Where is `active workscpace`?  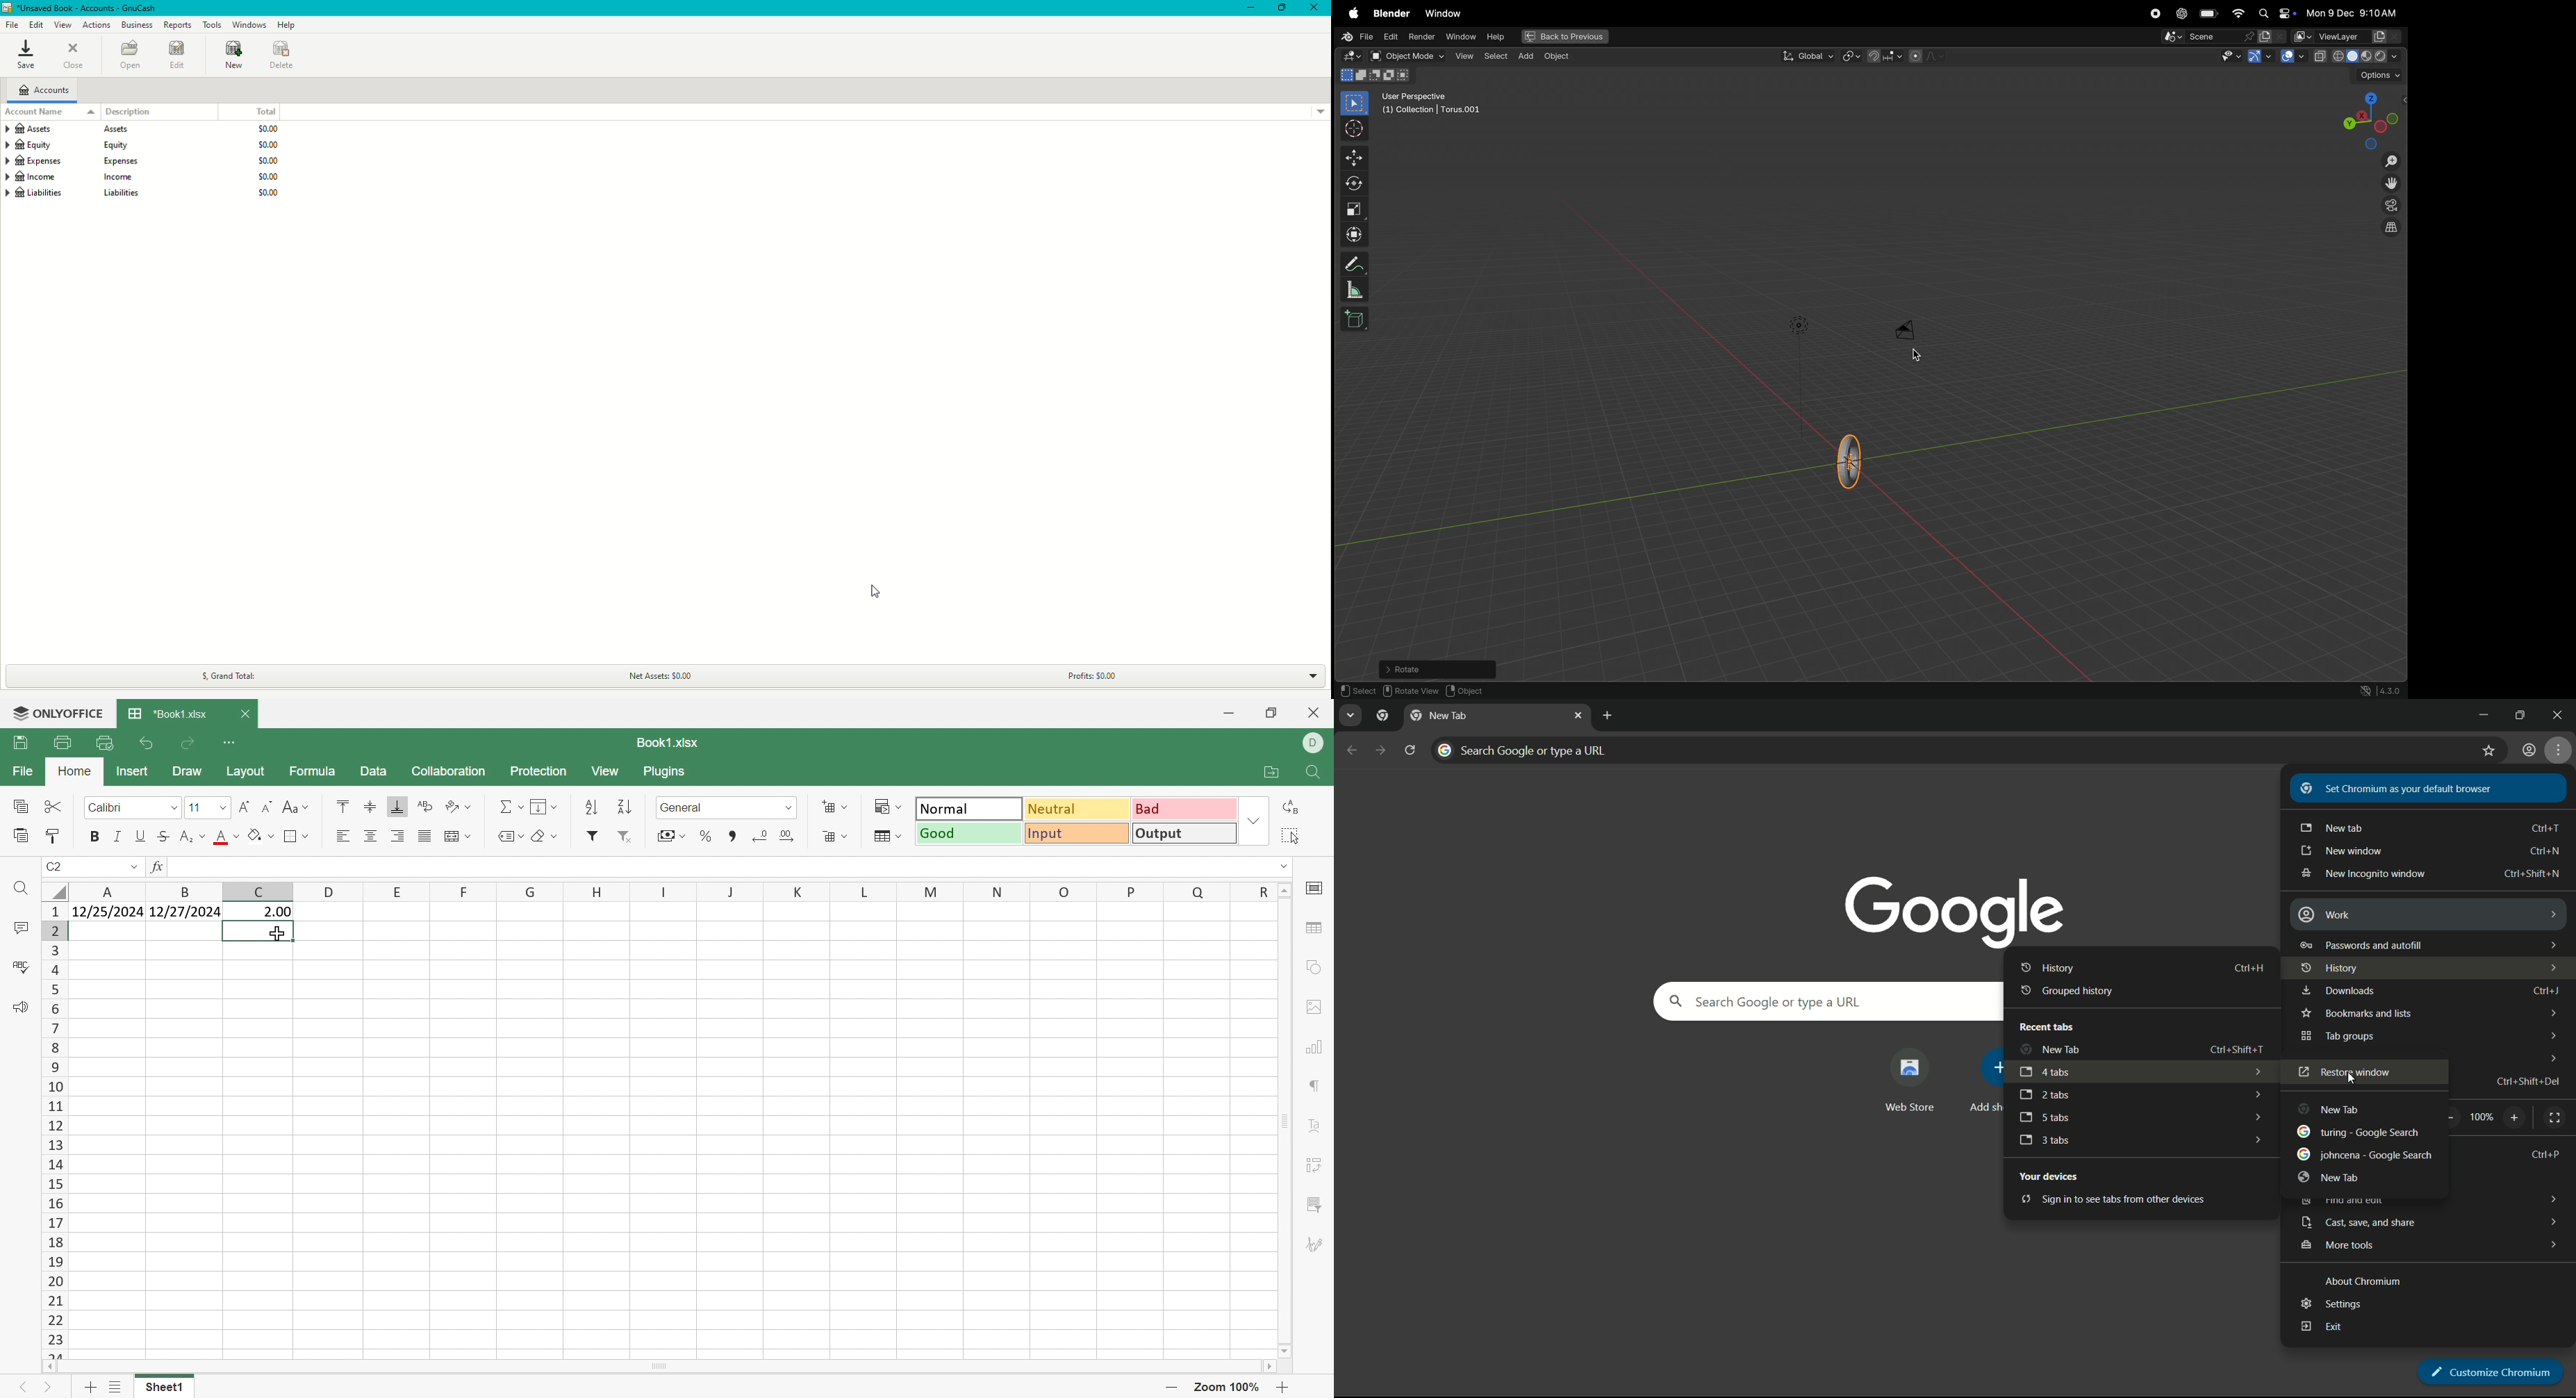
active workscpace is located at coordinates (2304, 35).